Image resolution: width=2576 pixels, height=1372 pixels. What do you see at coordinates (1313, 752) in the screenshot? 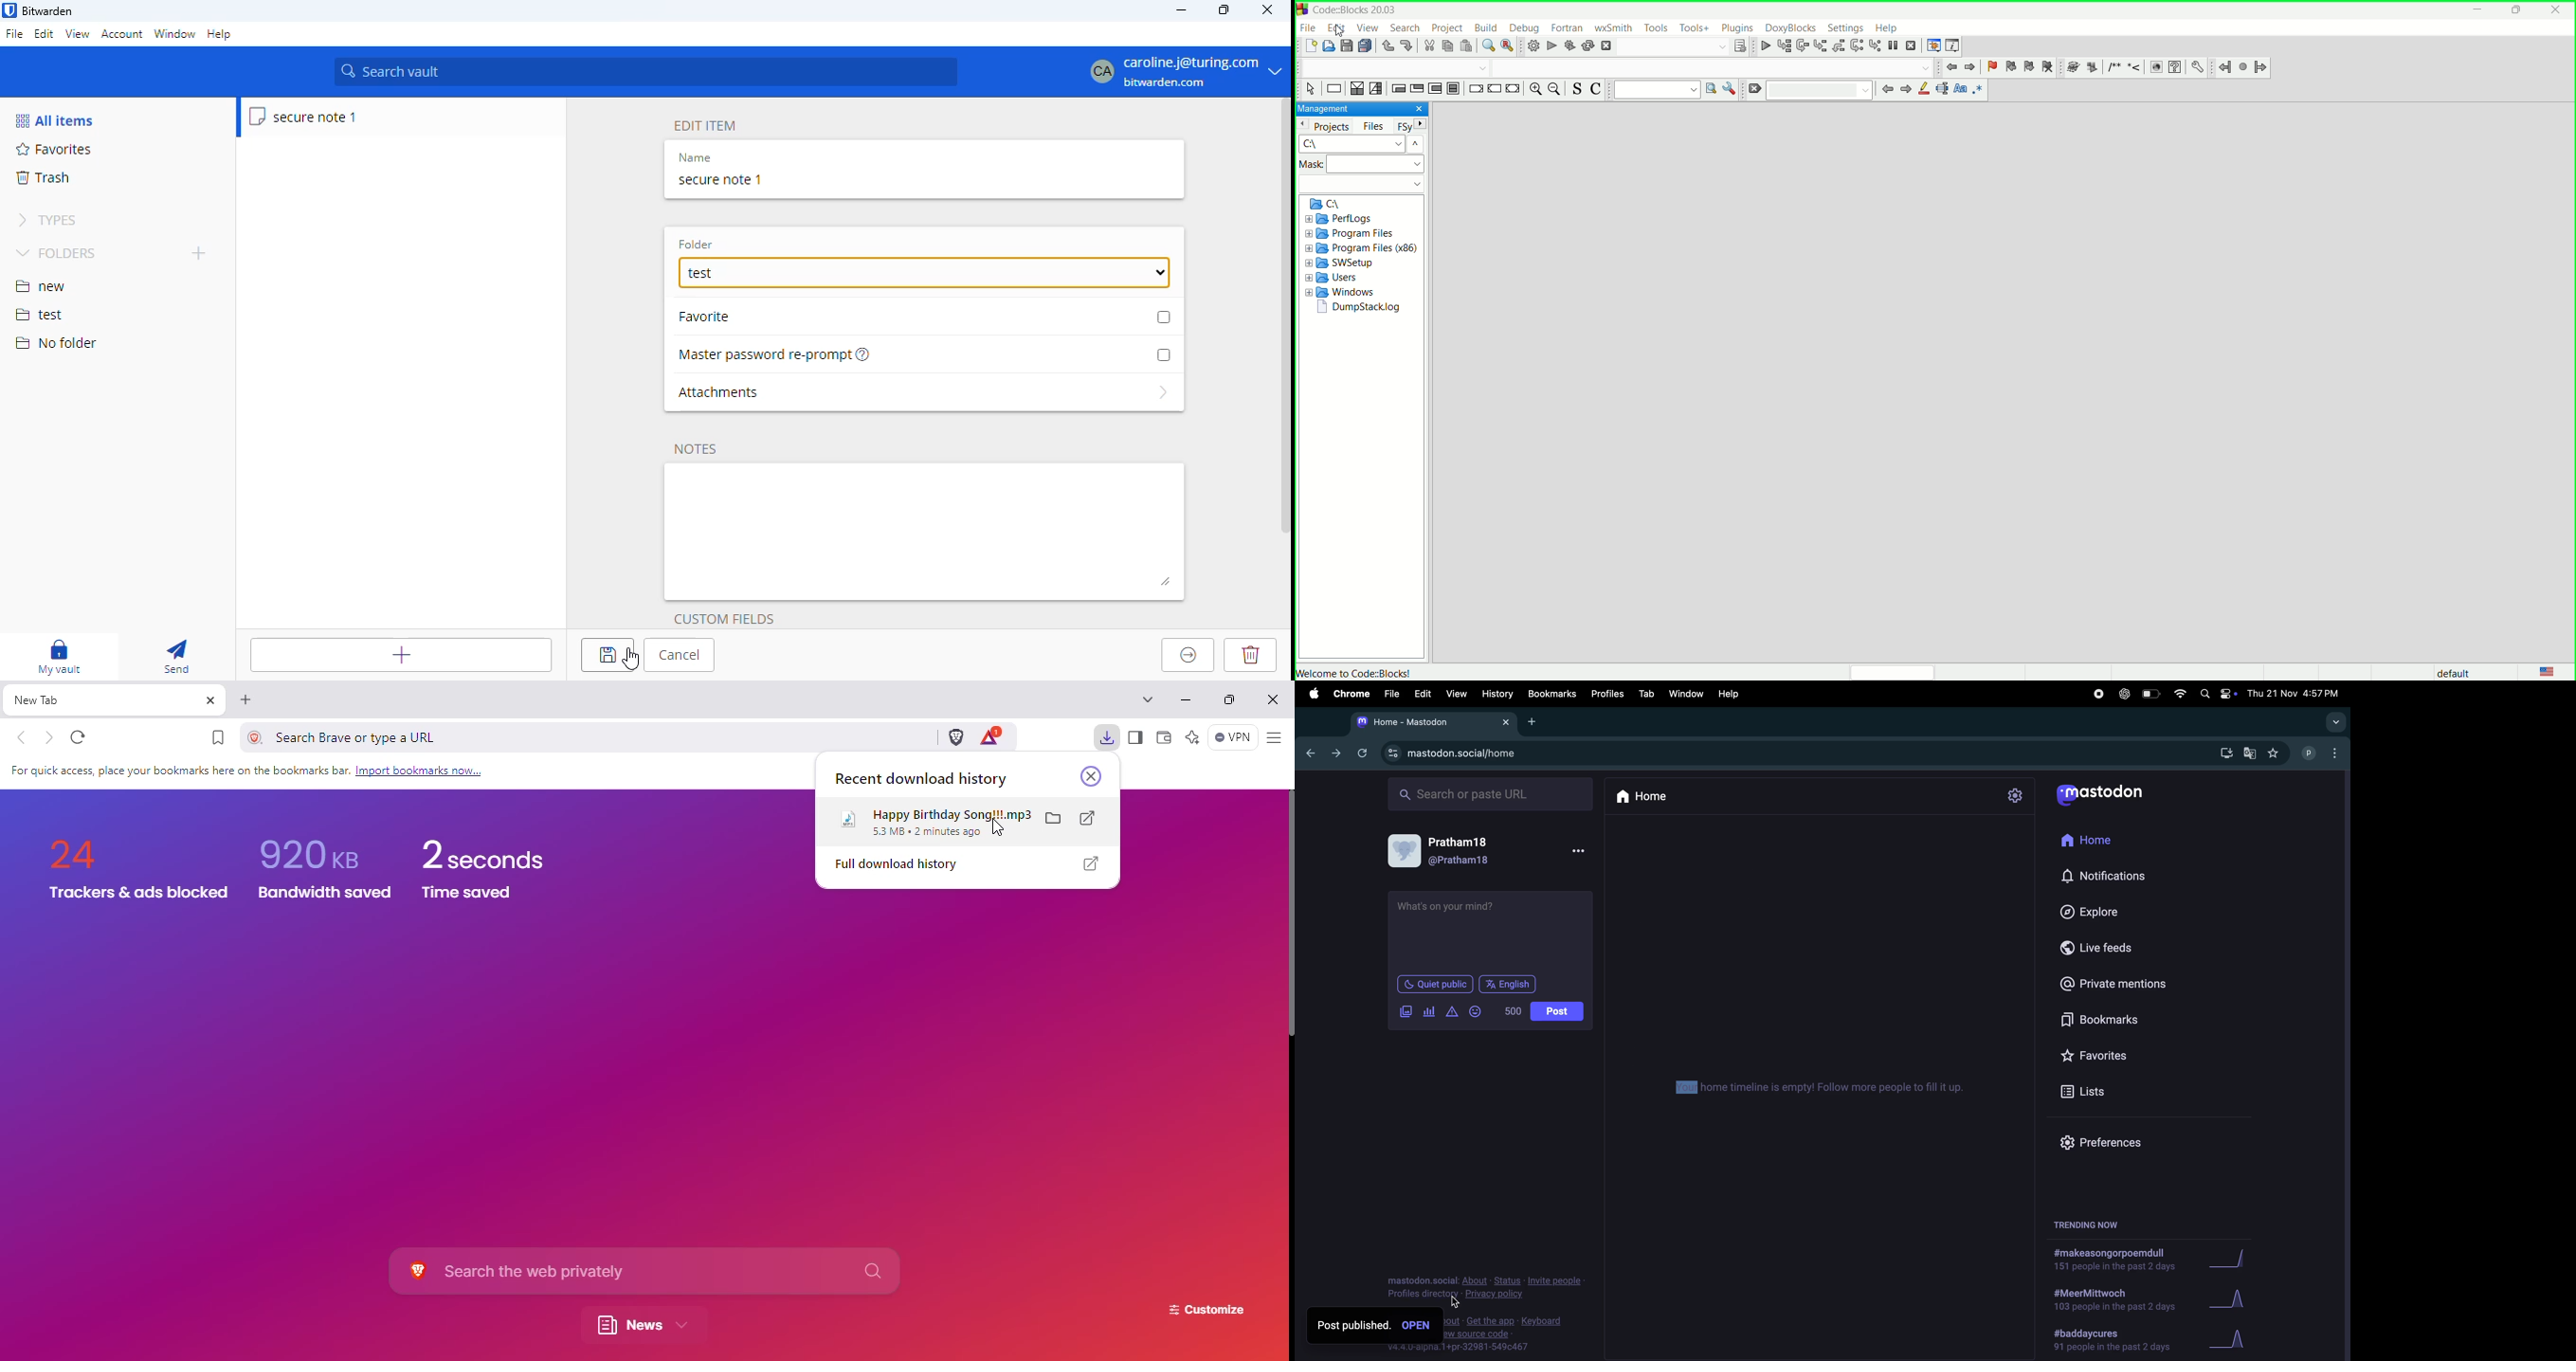
I see `previous tab` at bounding box center [1313, 752].